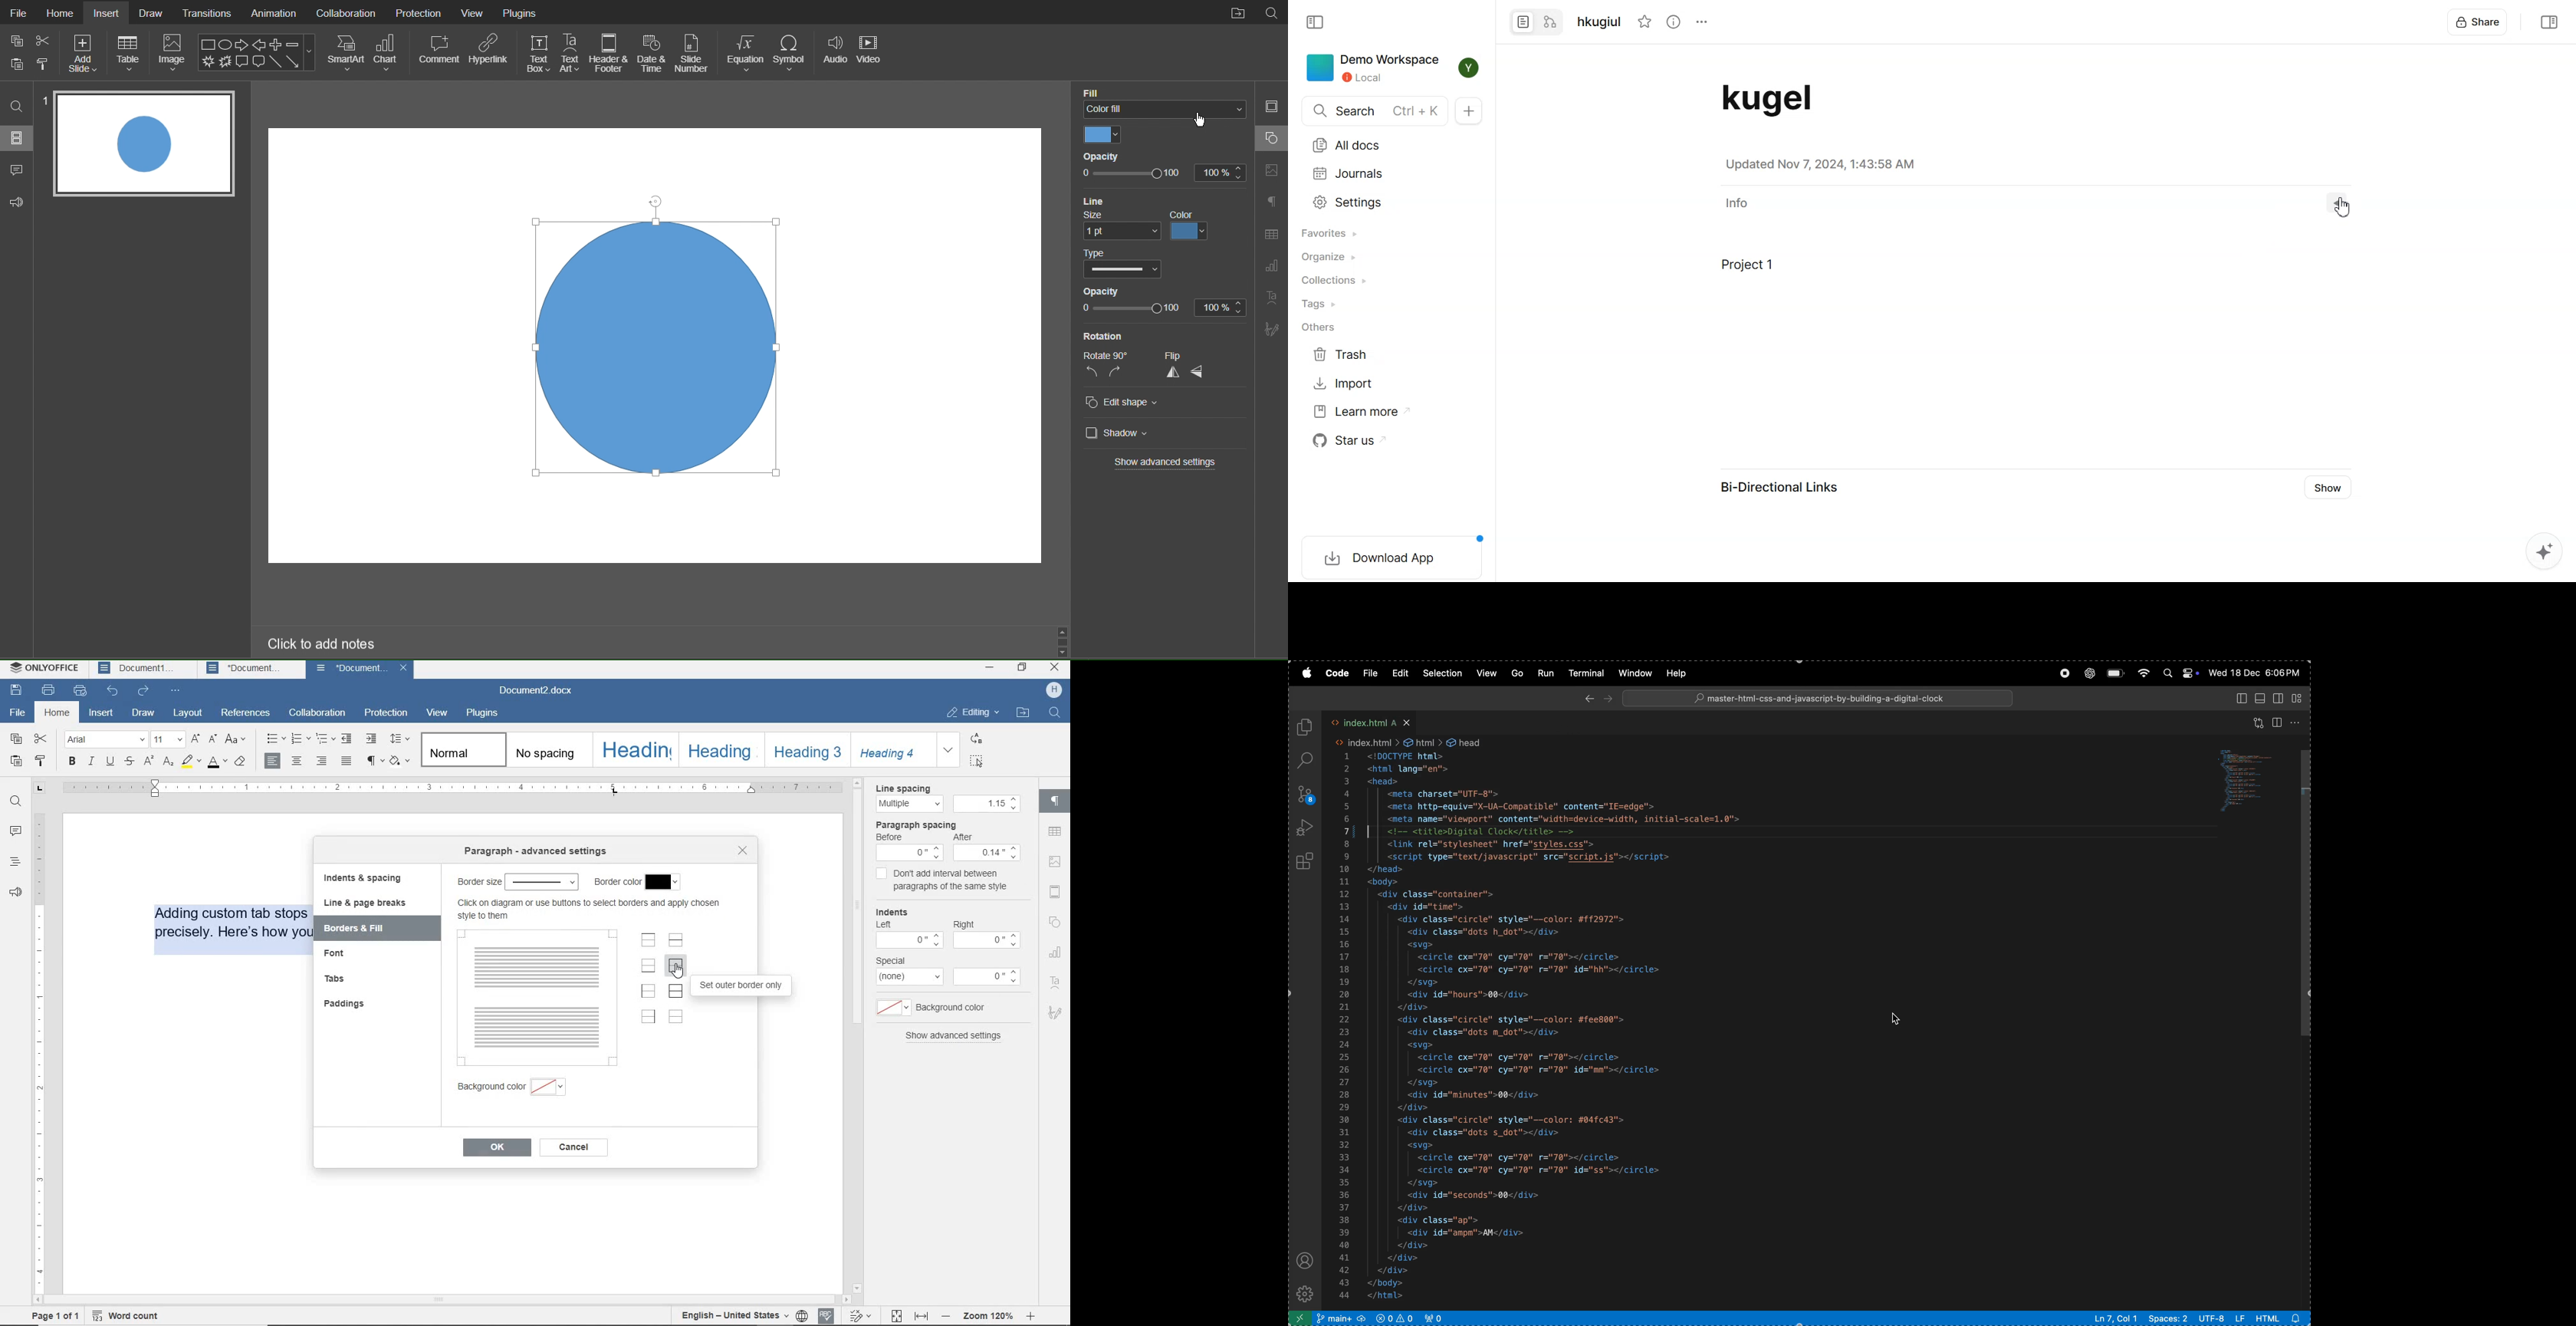 The image size is (2576, 1344). What do you see at coordinates (316, 713) in the screenshot?
I see `collaboration` at bounding box center [316, 713].